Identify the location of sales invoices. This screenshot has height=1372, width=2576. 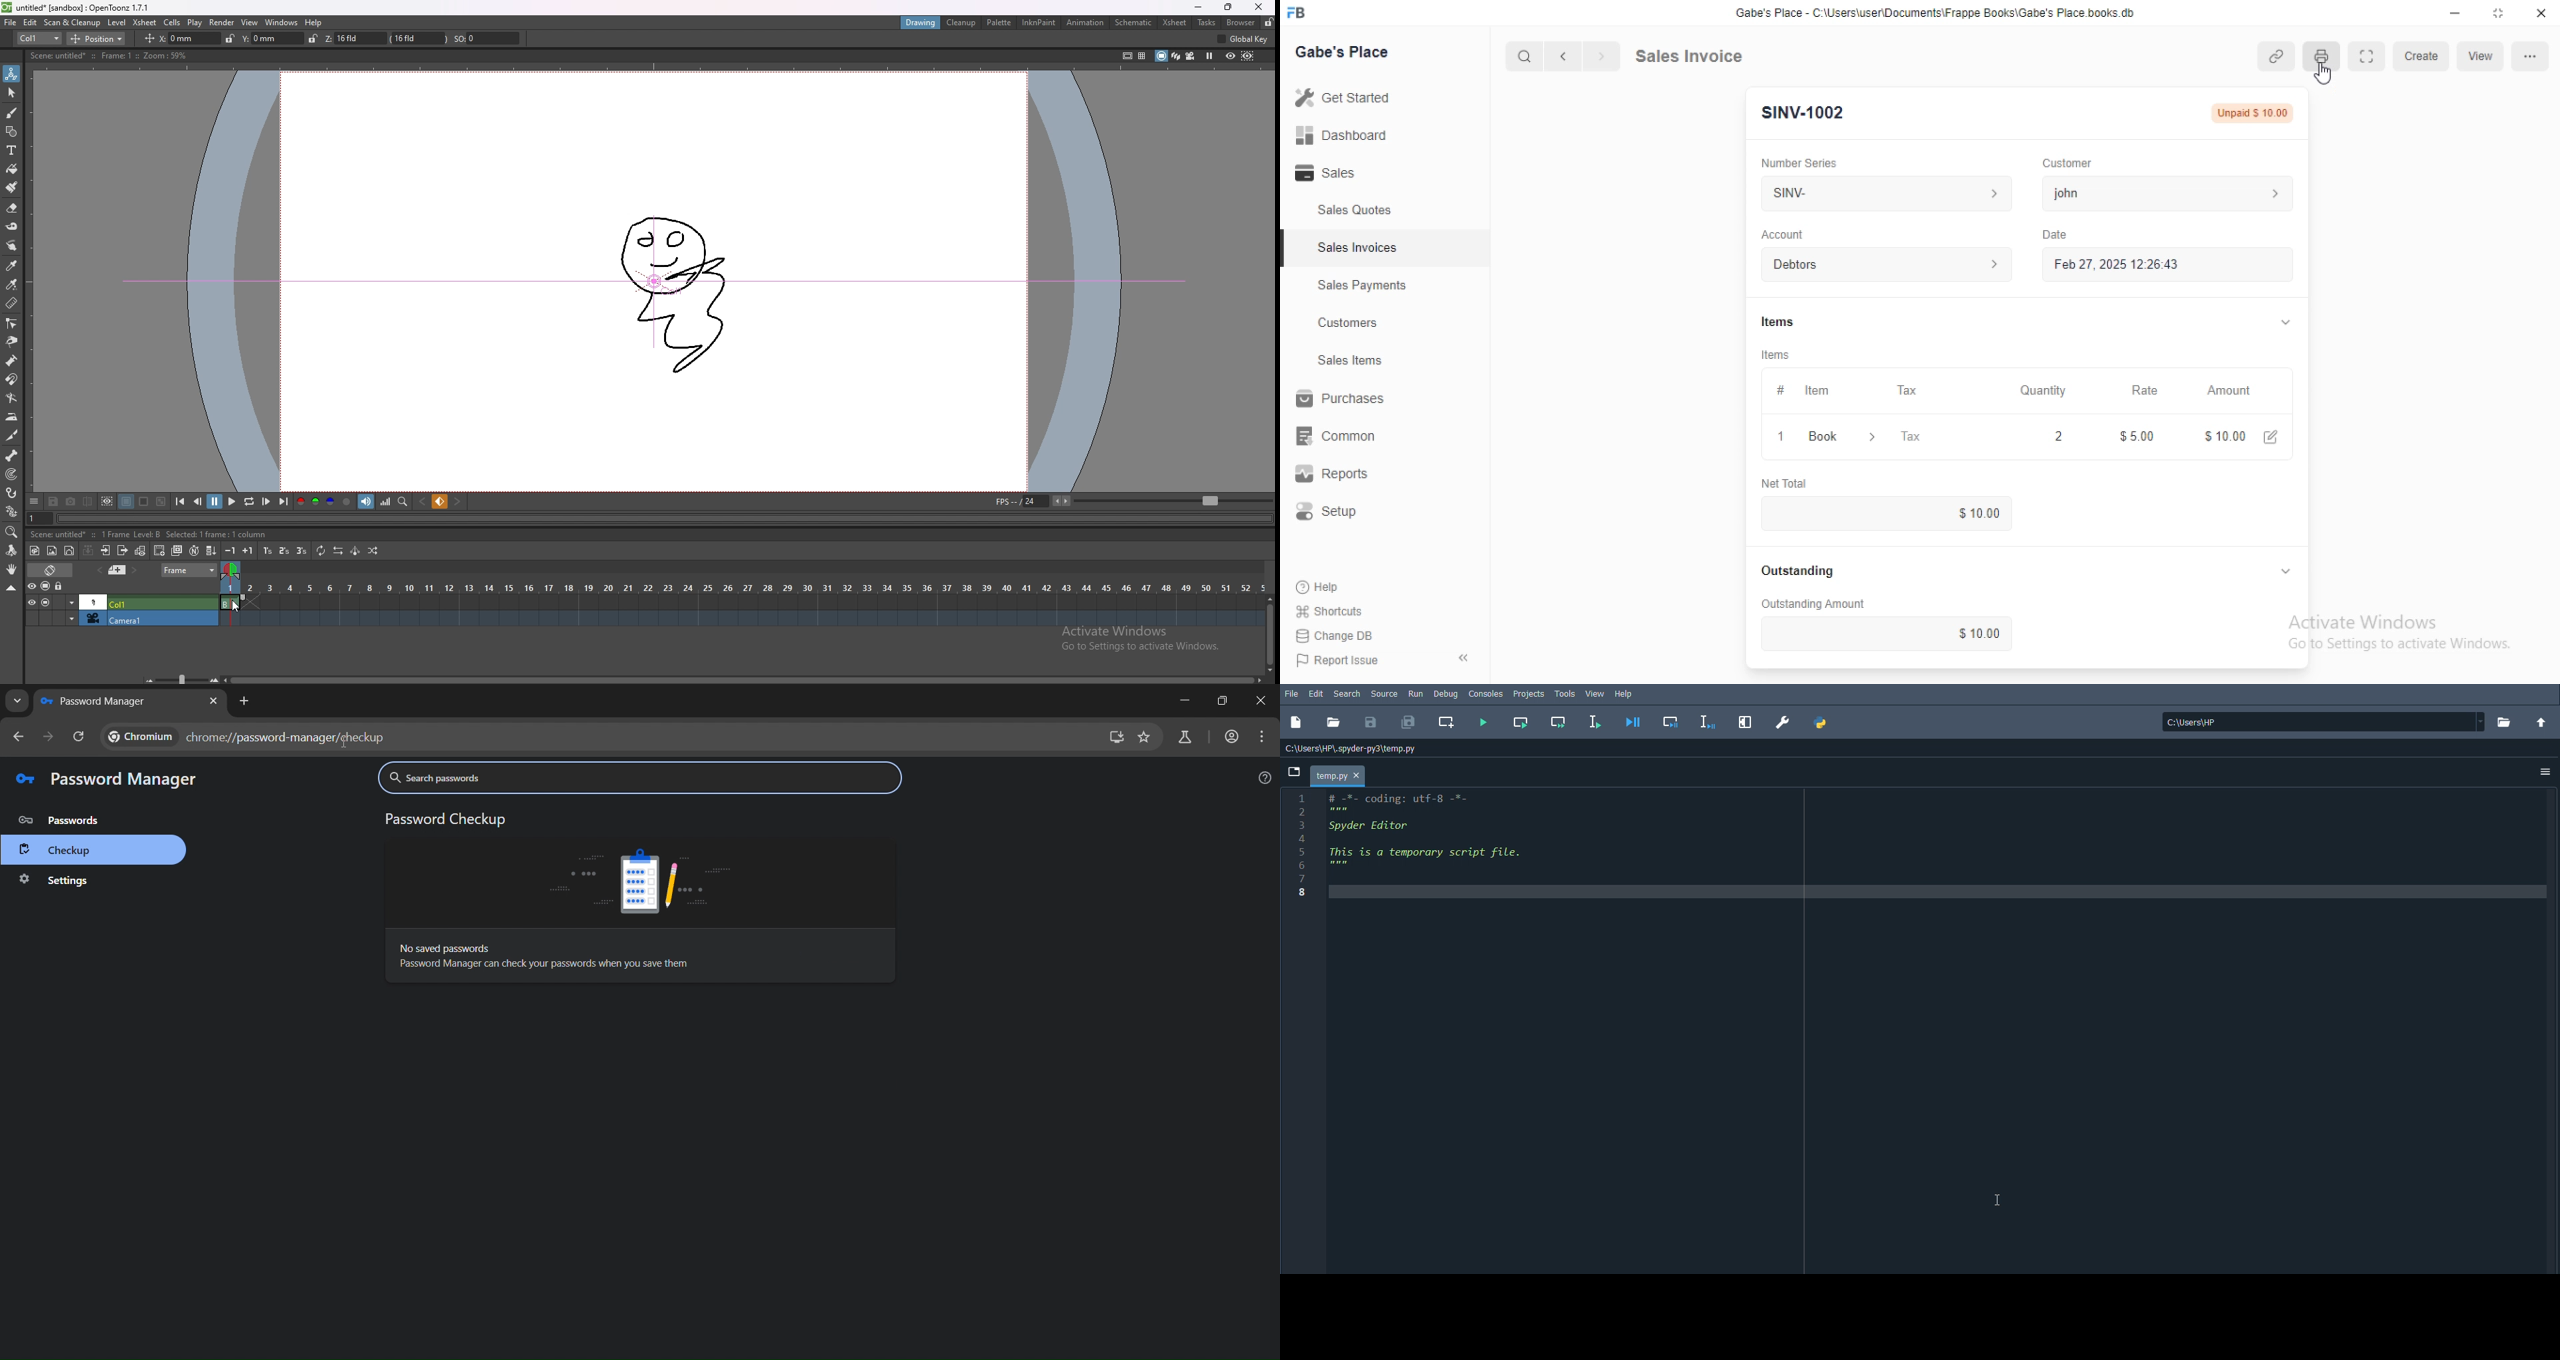
(1358, 248).